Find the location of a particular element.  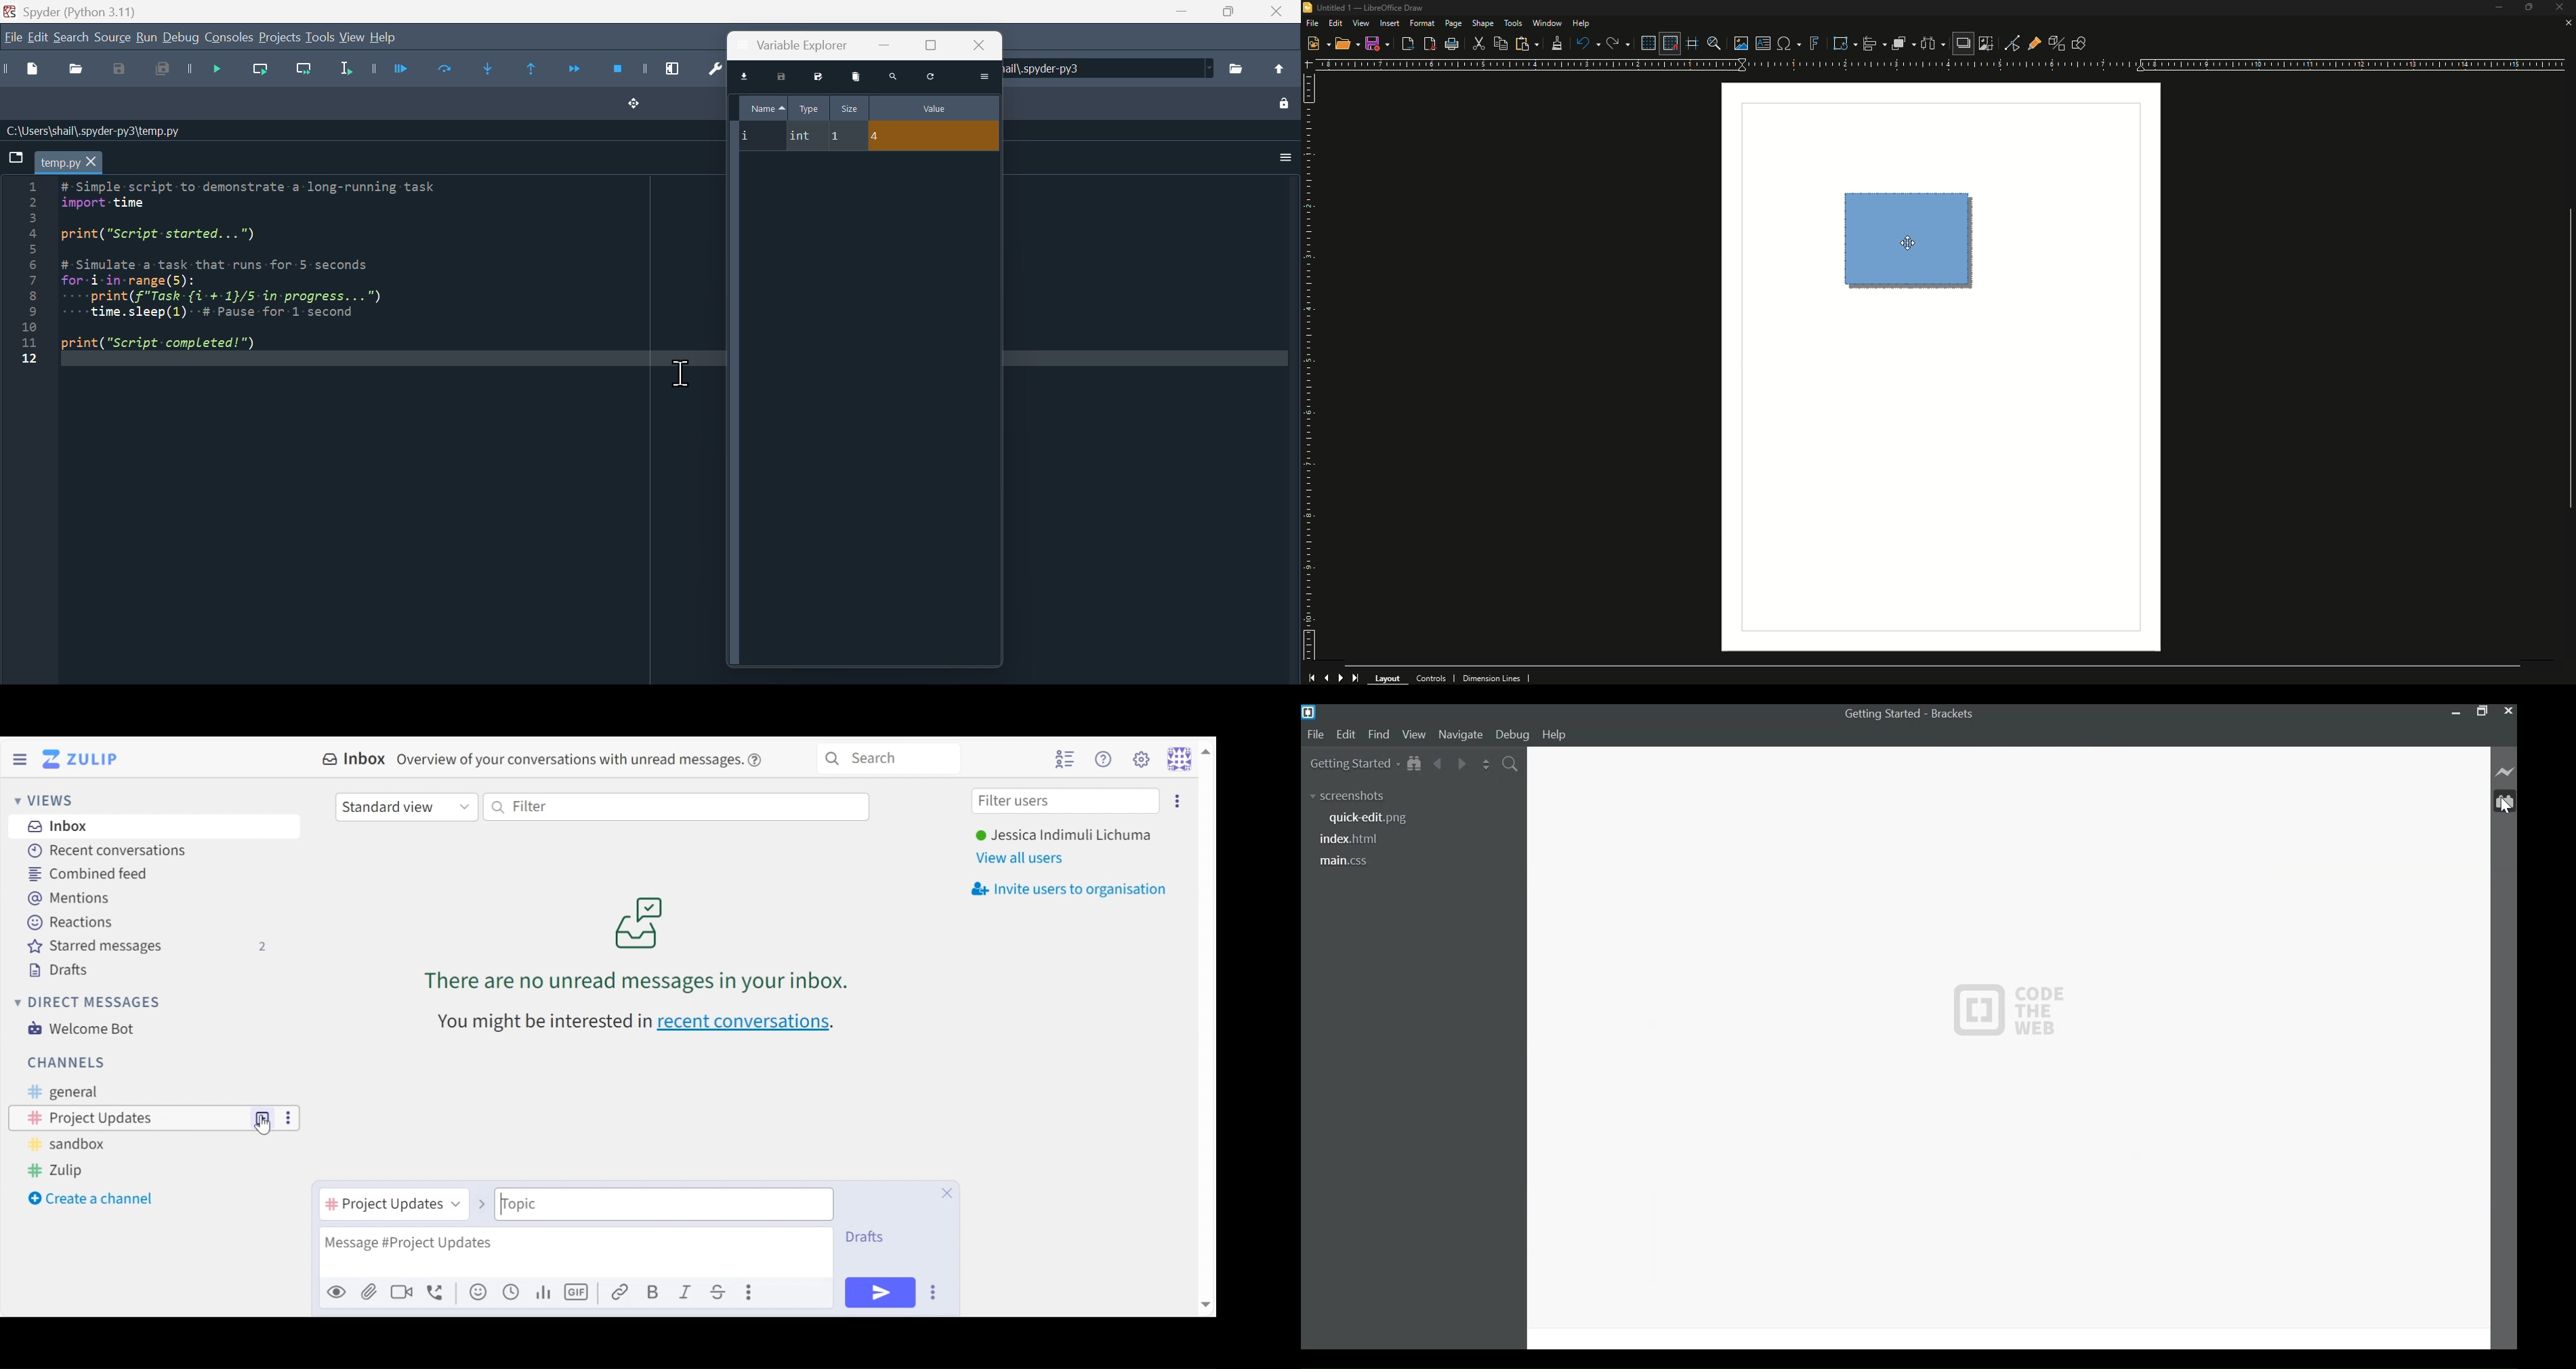

Go to Home View is located at coordinates (83, 759).